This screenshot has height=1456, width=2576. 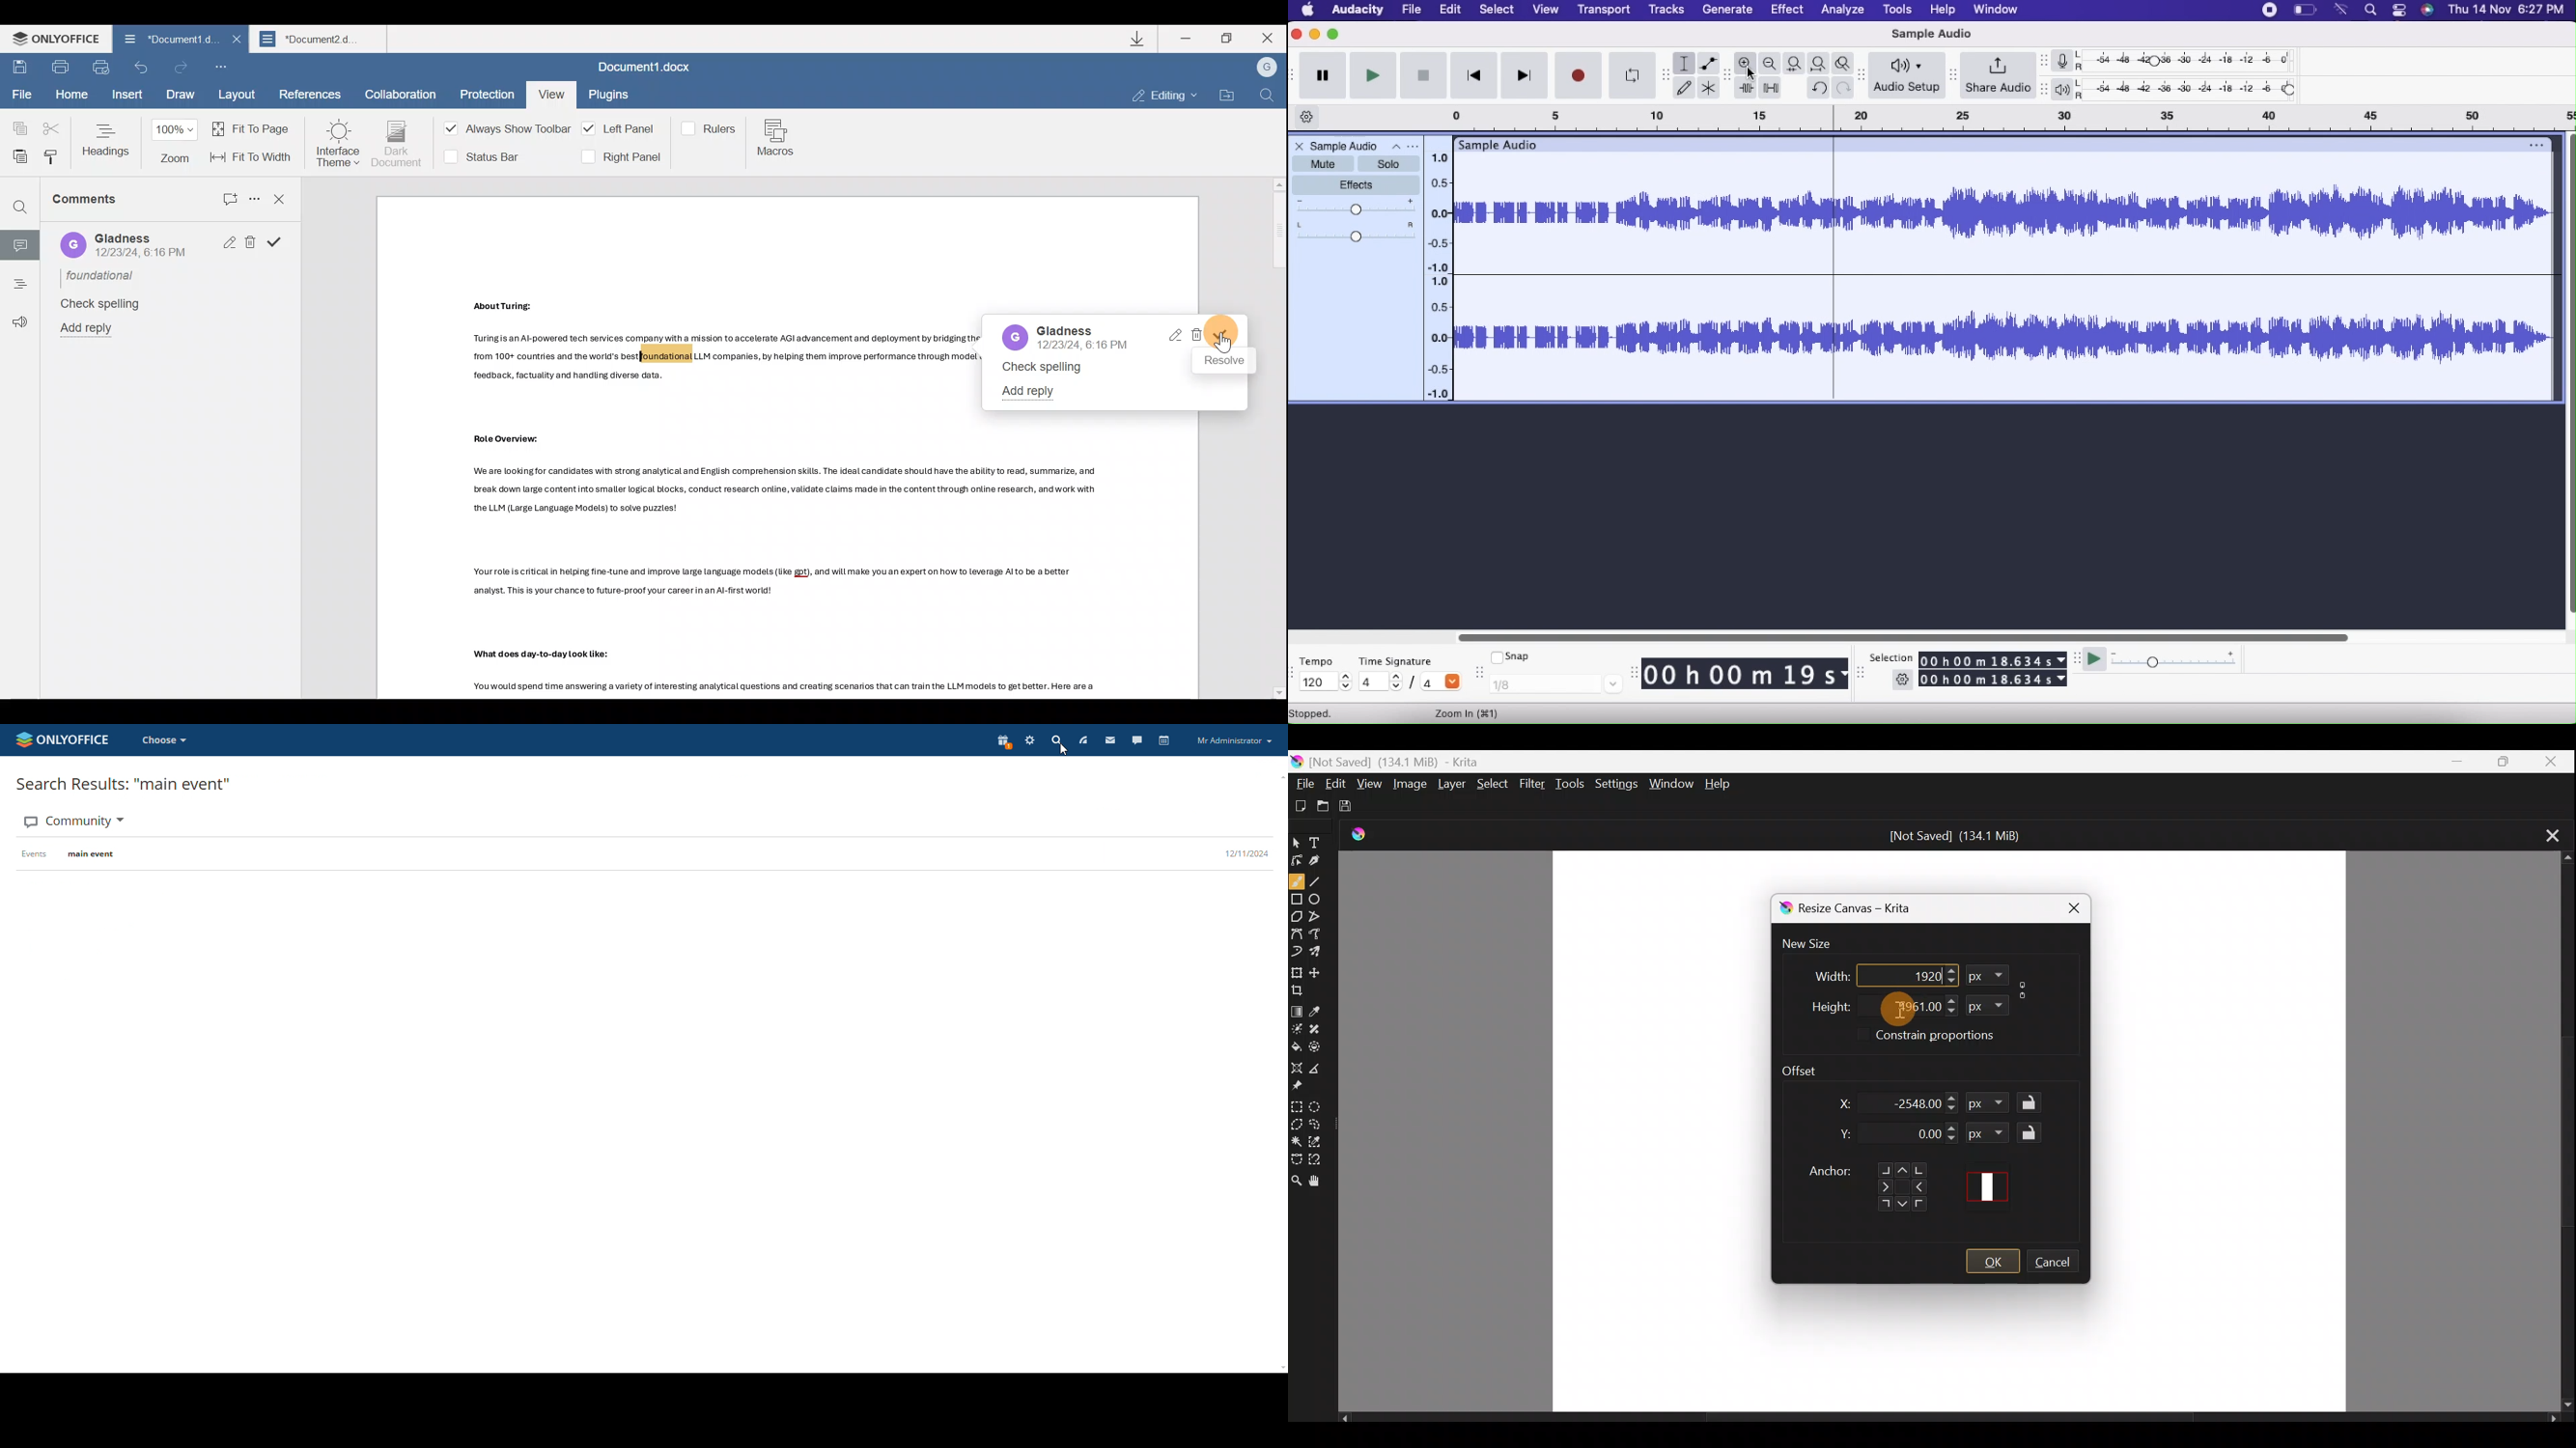 What do you see at coordinates (1722, 784) in the screenshot?
I see `Help` at bounding box center [1722, 784].